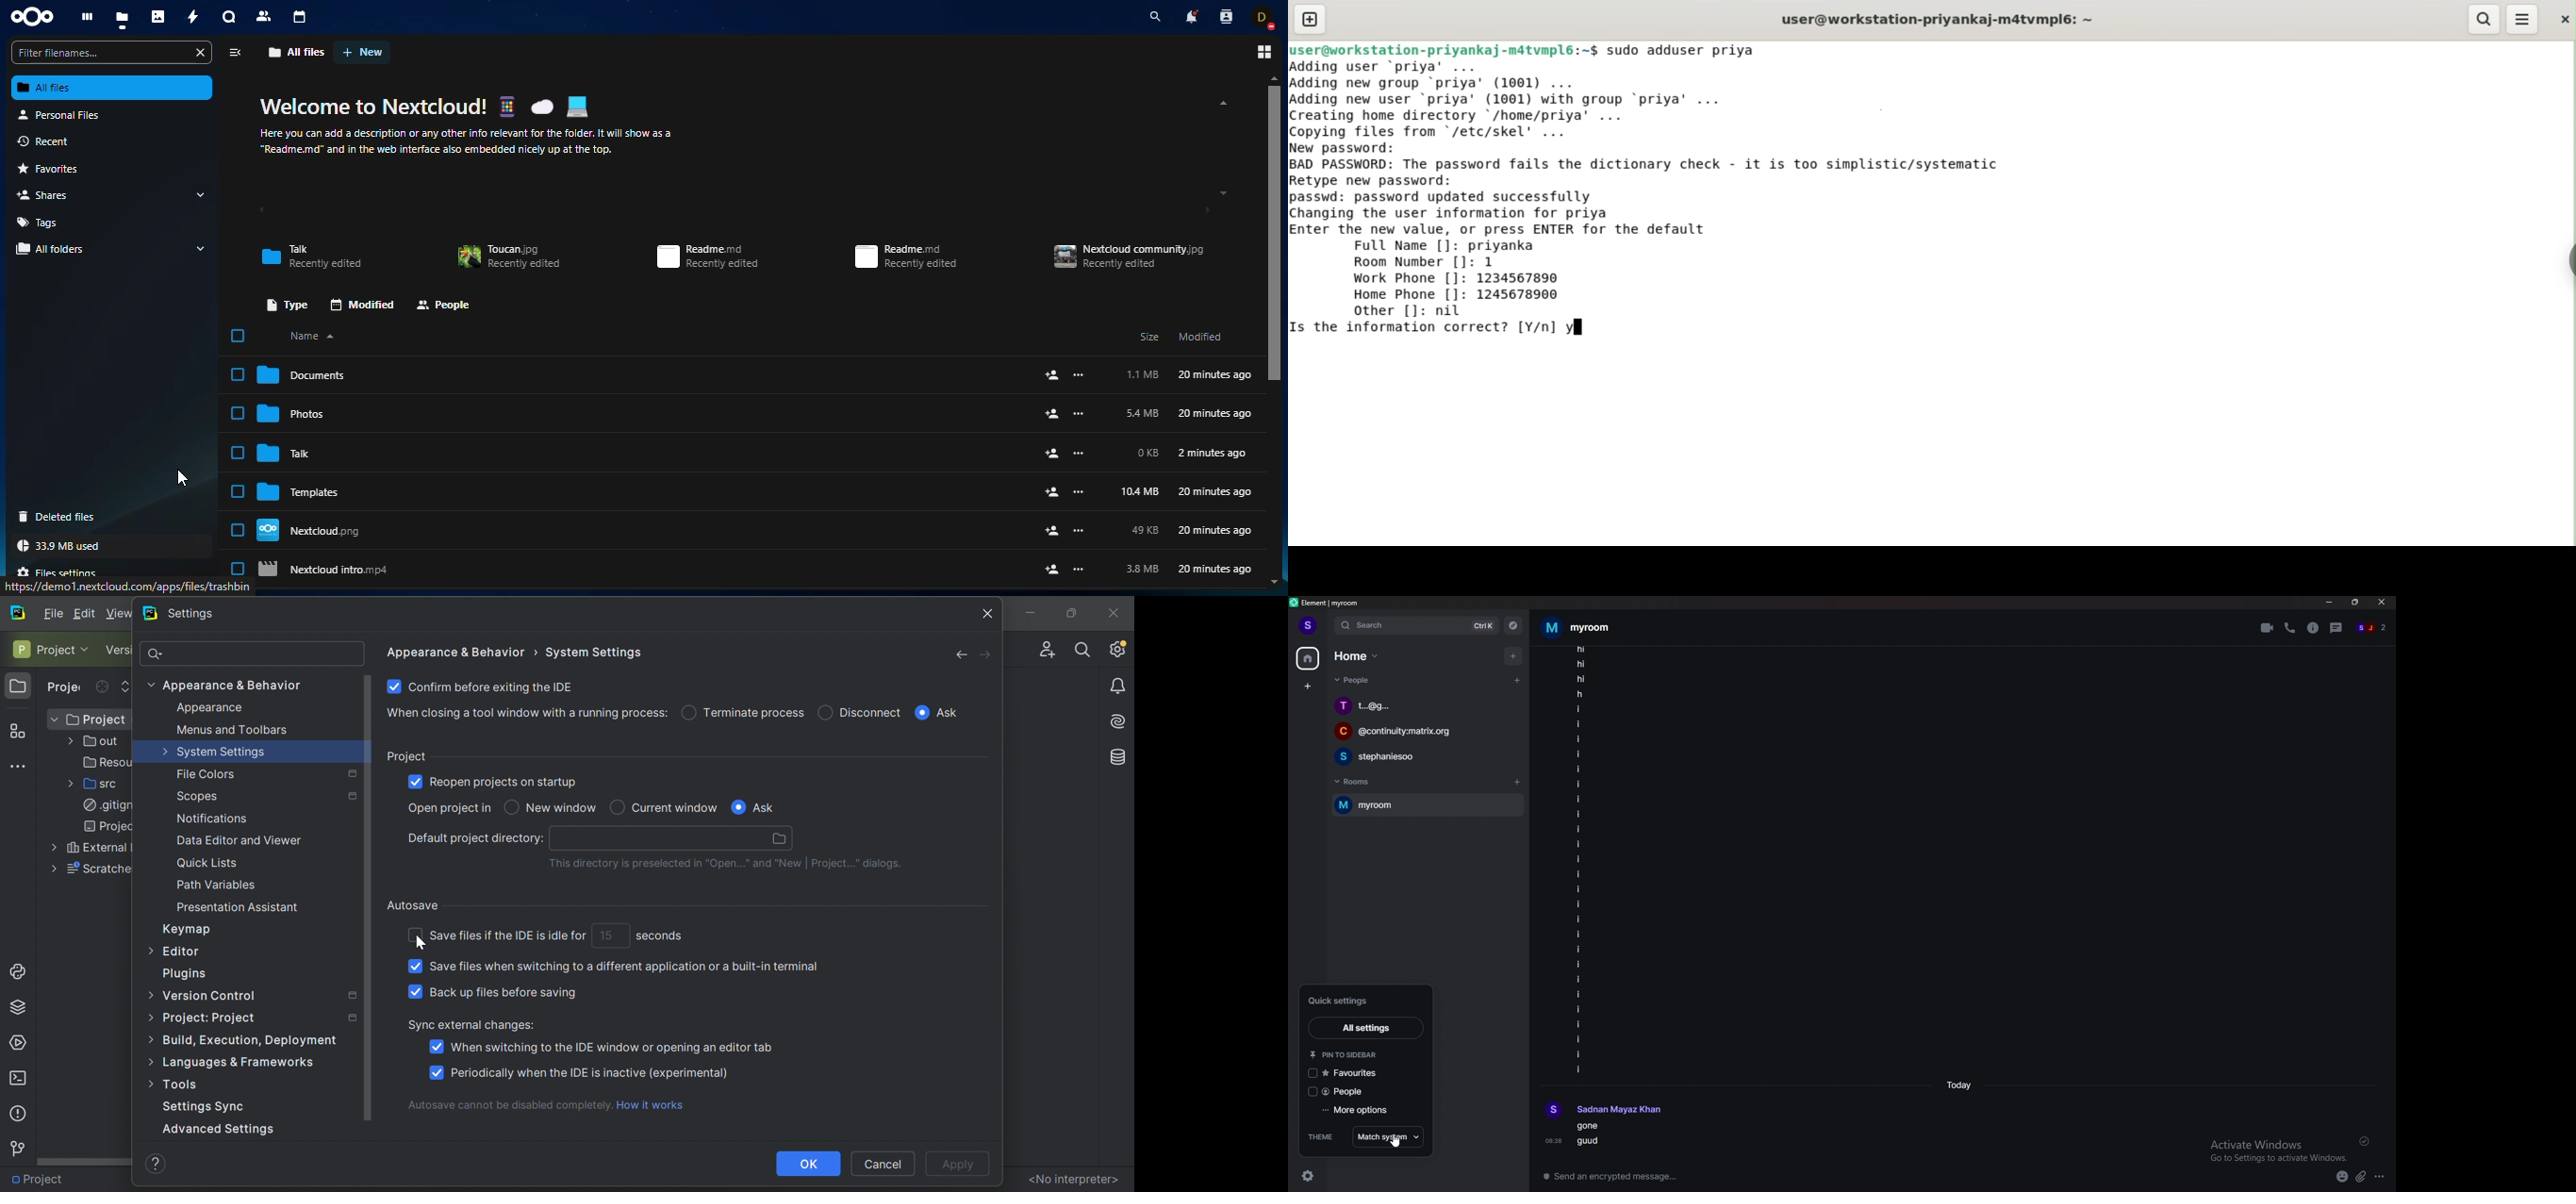  What do you see at coordinates (183, 1086) in the screenshot?
I see `Tools` at bounding box center [183, 1086].